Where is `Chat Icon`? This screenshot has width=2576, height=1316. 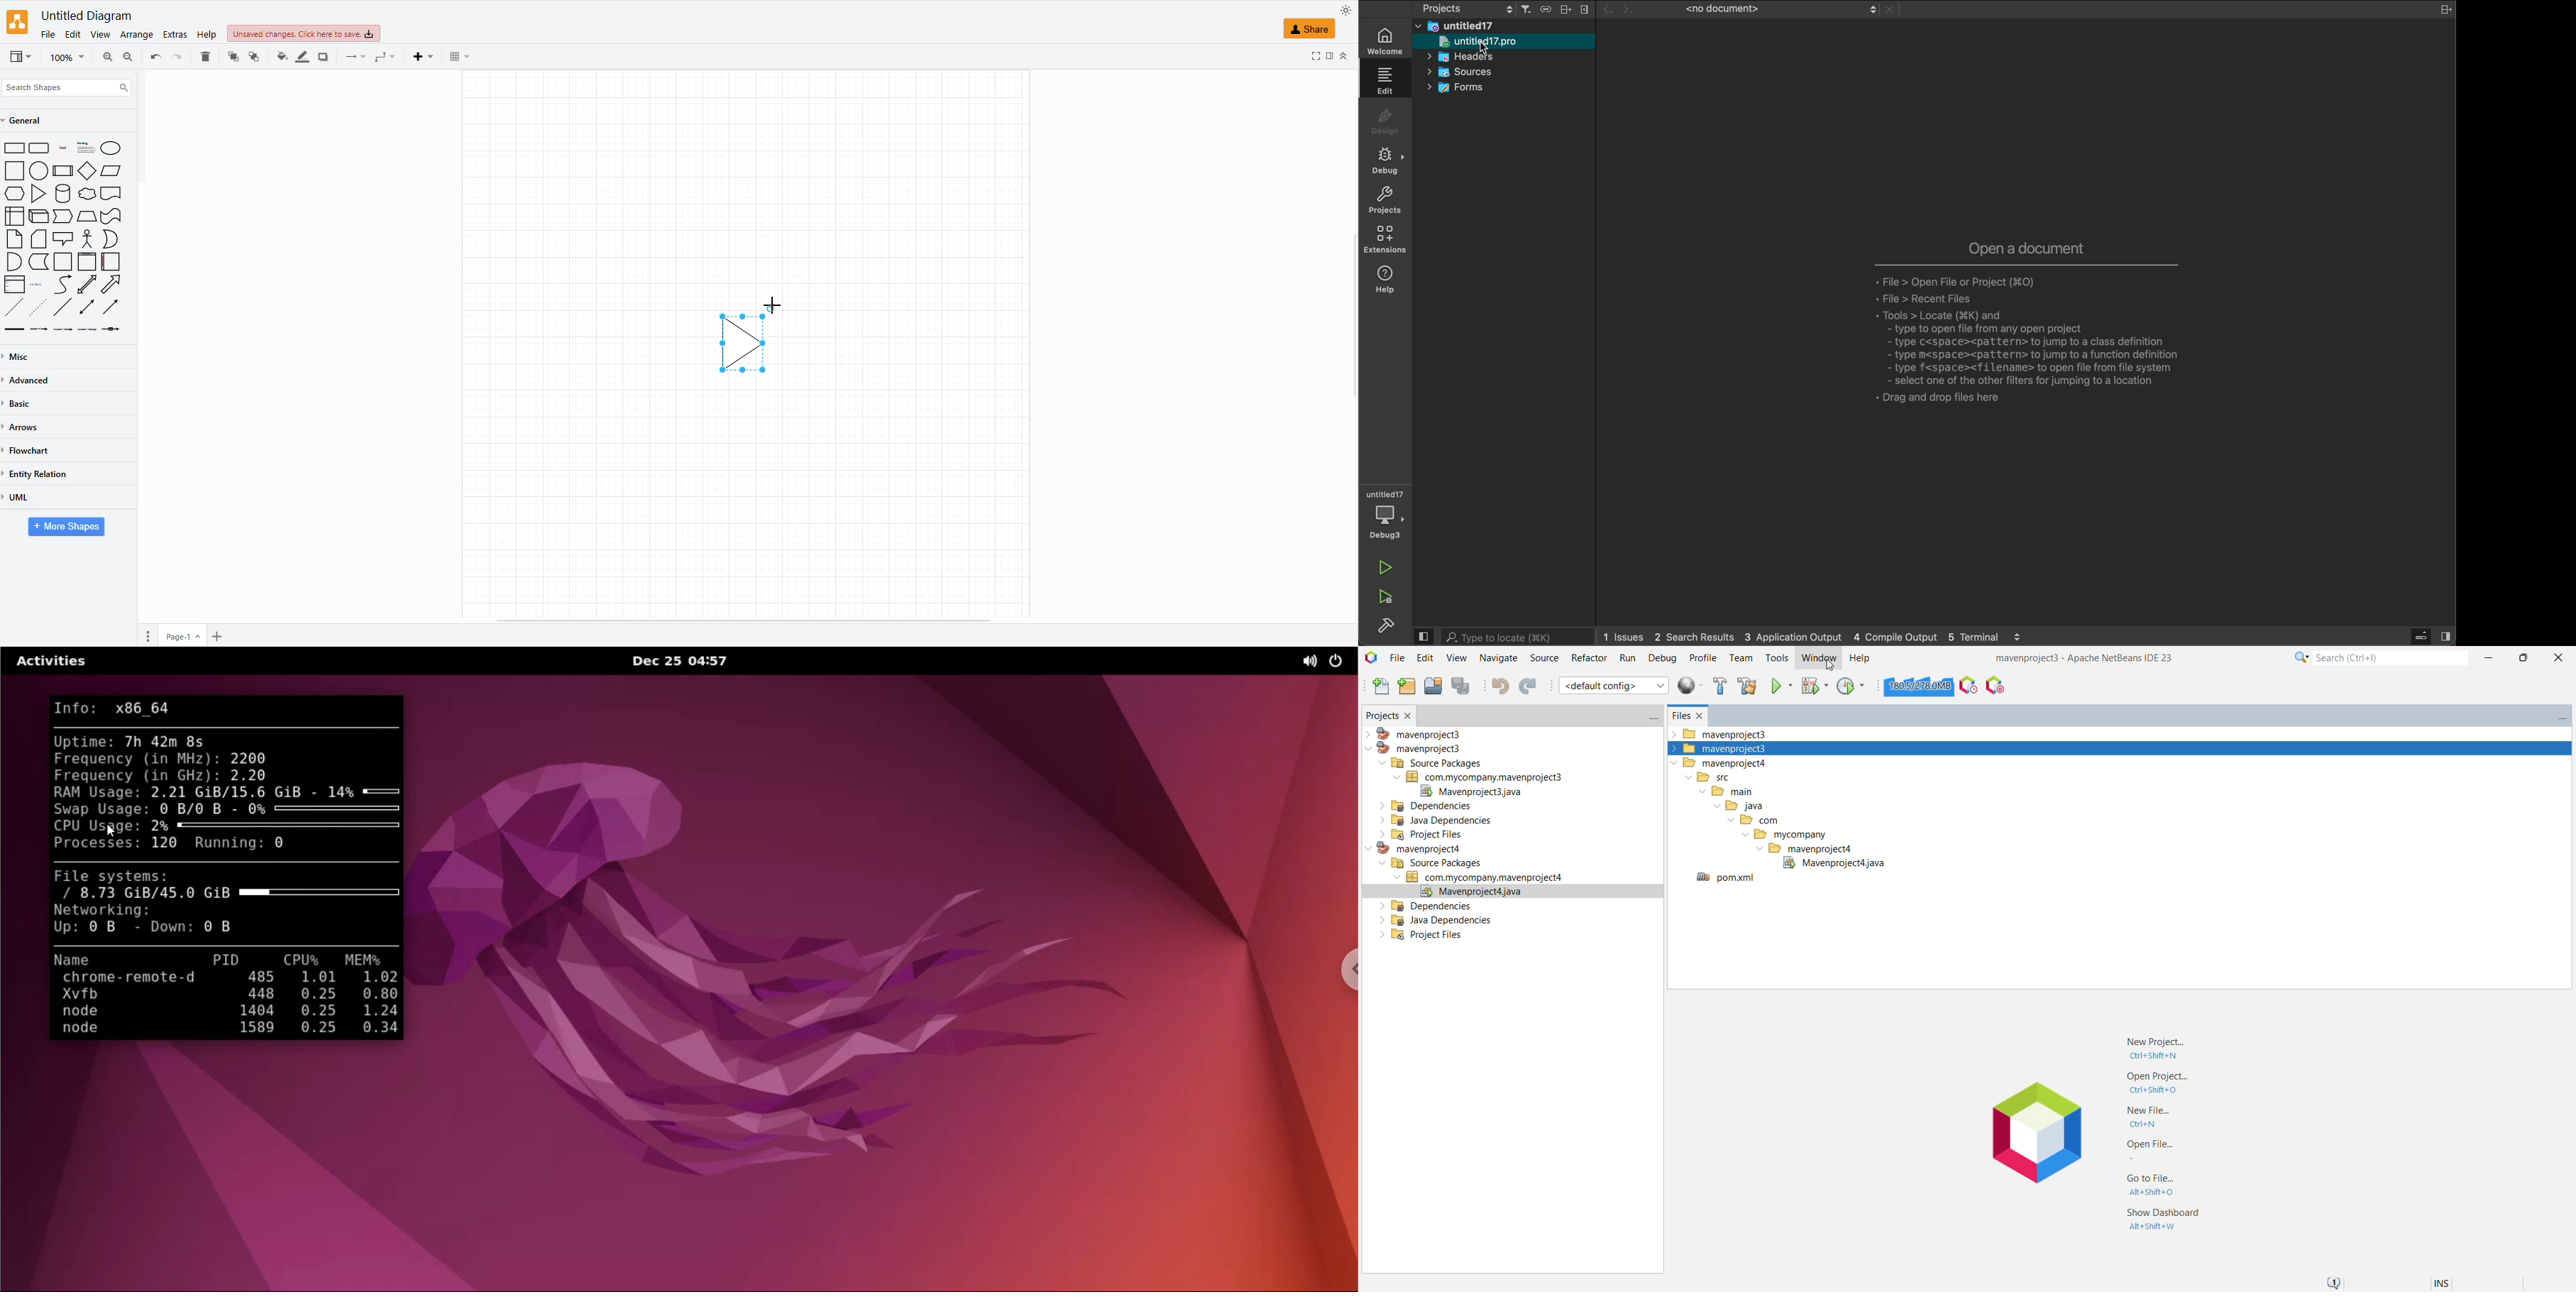 Chat Icon is located at coordinates (63, 239).